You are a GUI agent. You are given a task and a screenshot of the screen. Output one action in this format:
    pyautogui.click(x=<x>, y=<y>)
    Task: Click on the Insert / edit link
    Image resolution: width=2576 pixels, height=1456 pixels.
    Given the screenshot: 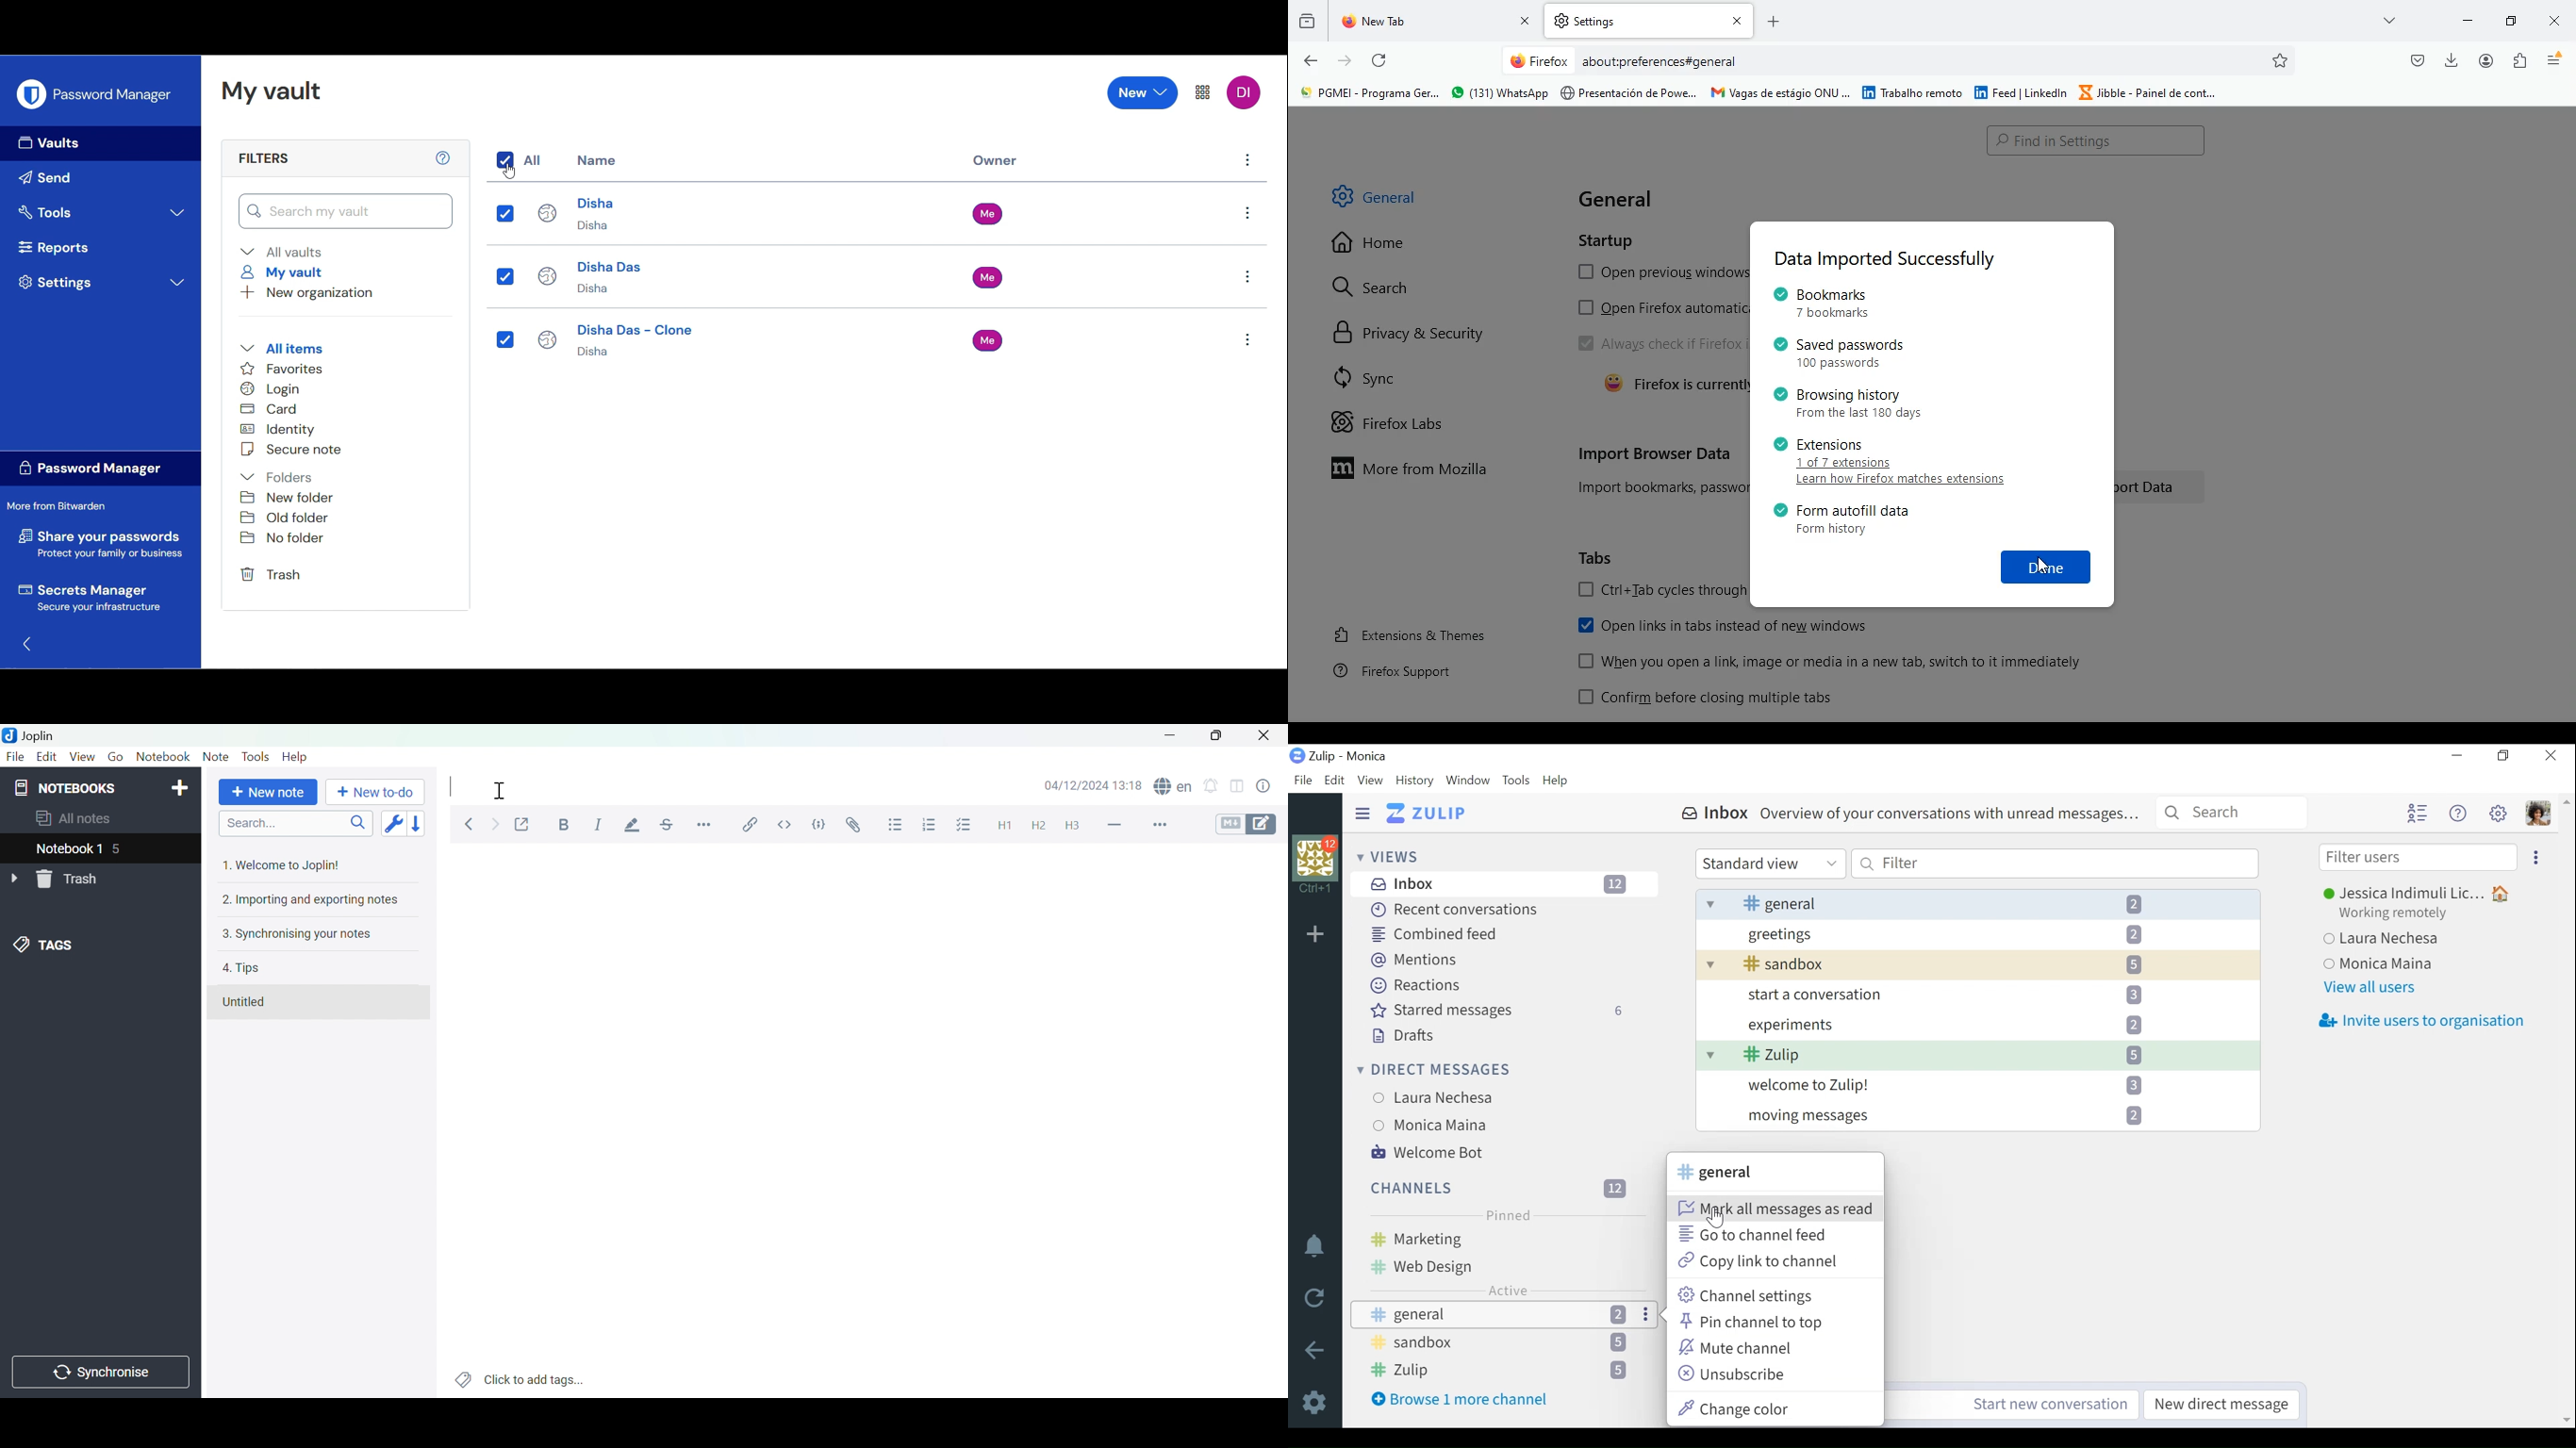 What is the action you would take?
    pyautogui.click(x=753, y=825)
    